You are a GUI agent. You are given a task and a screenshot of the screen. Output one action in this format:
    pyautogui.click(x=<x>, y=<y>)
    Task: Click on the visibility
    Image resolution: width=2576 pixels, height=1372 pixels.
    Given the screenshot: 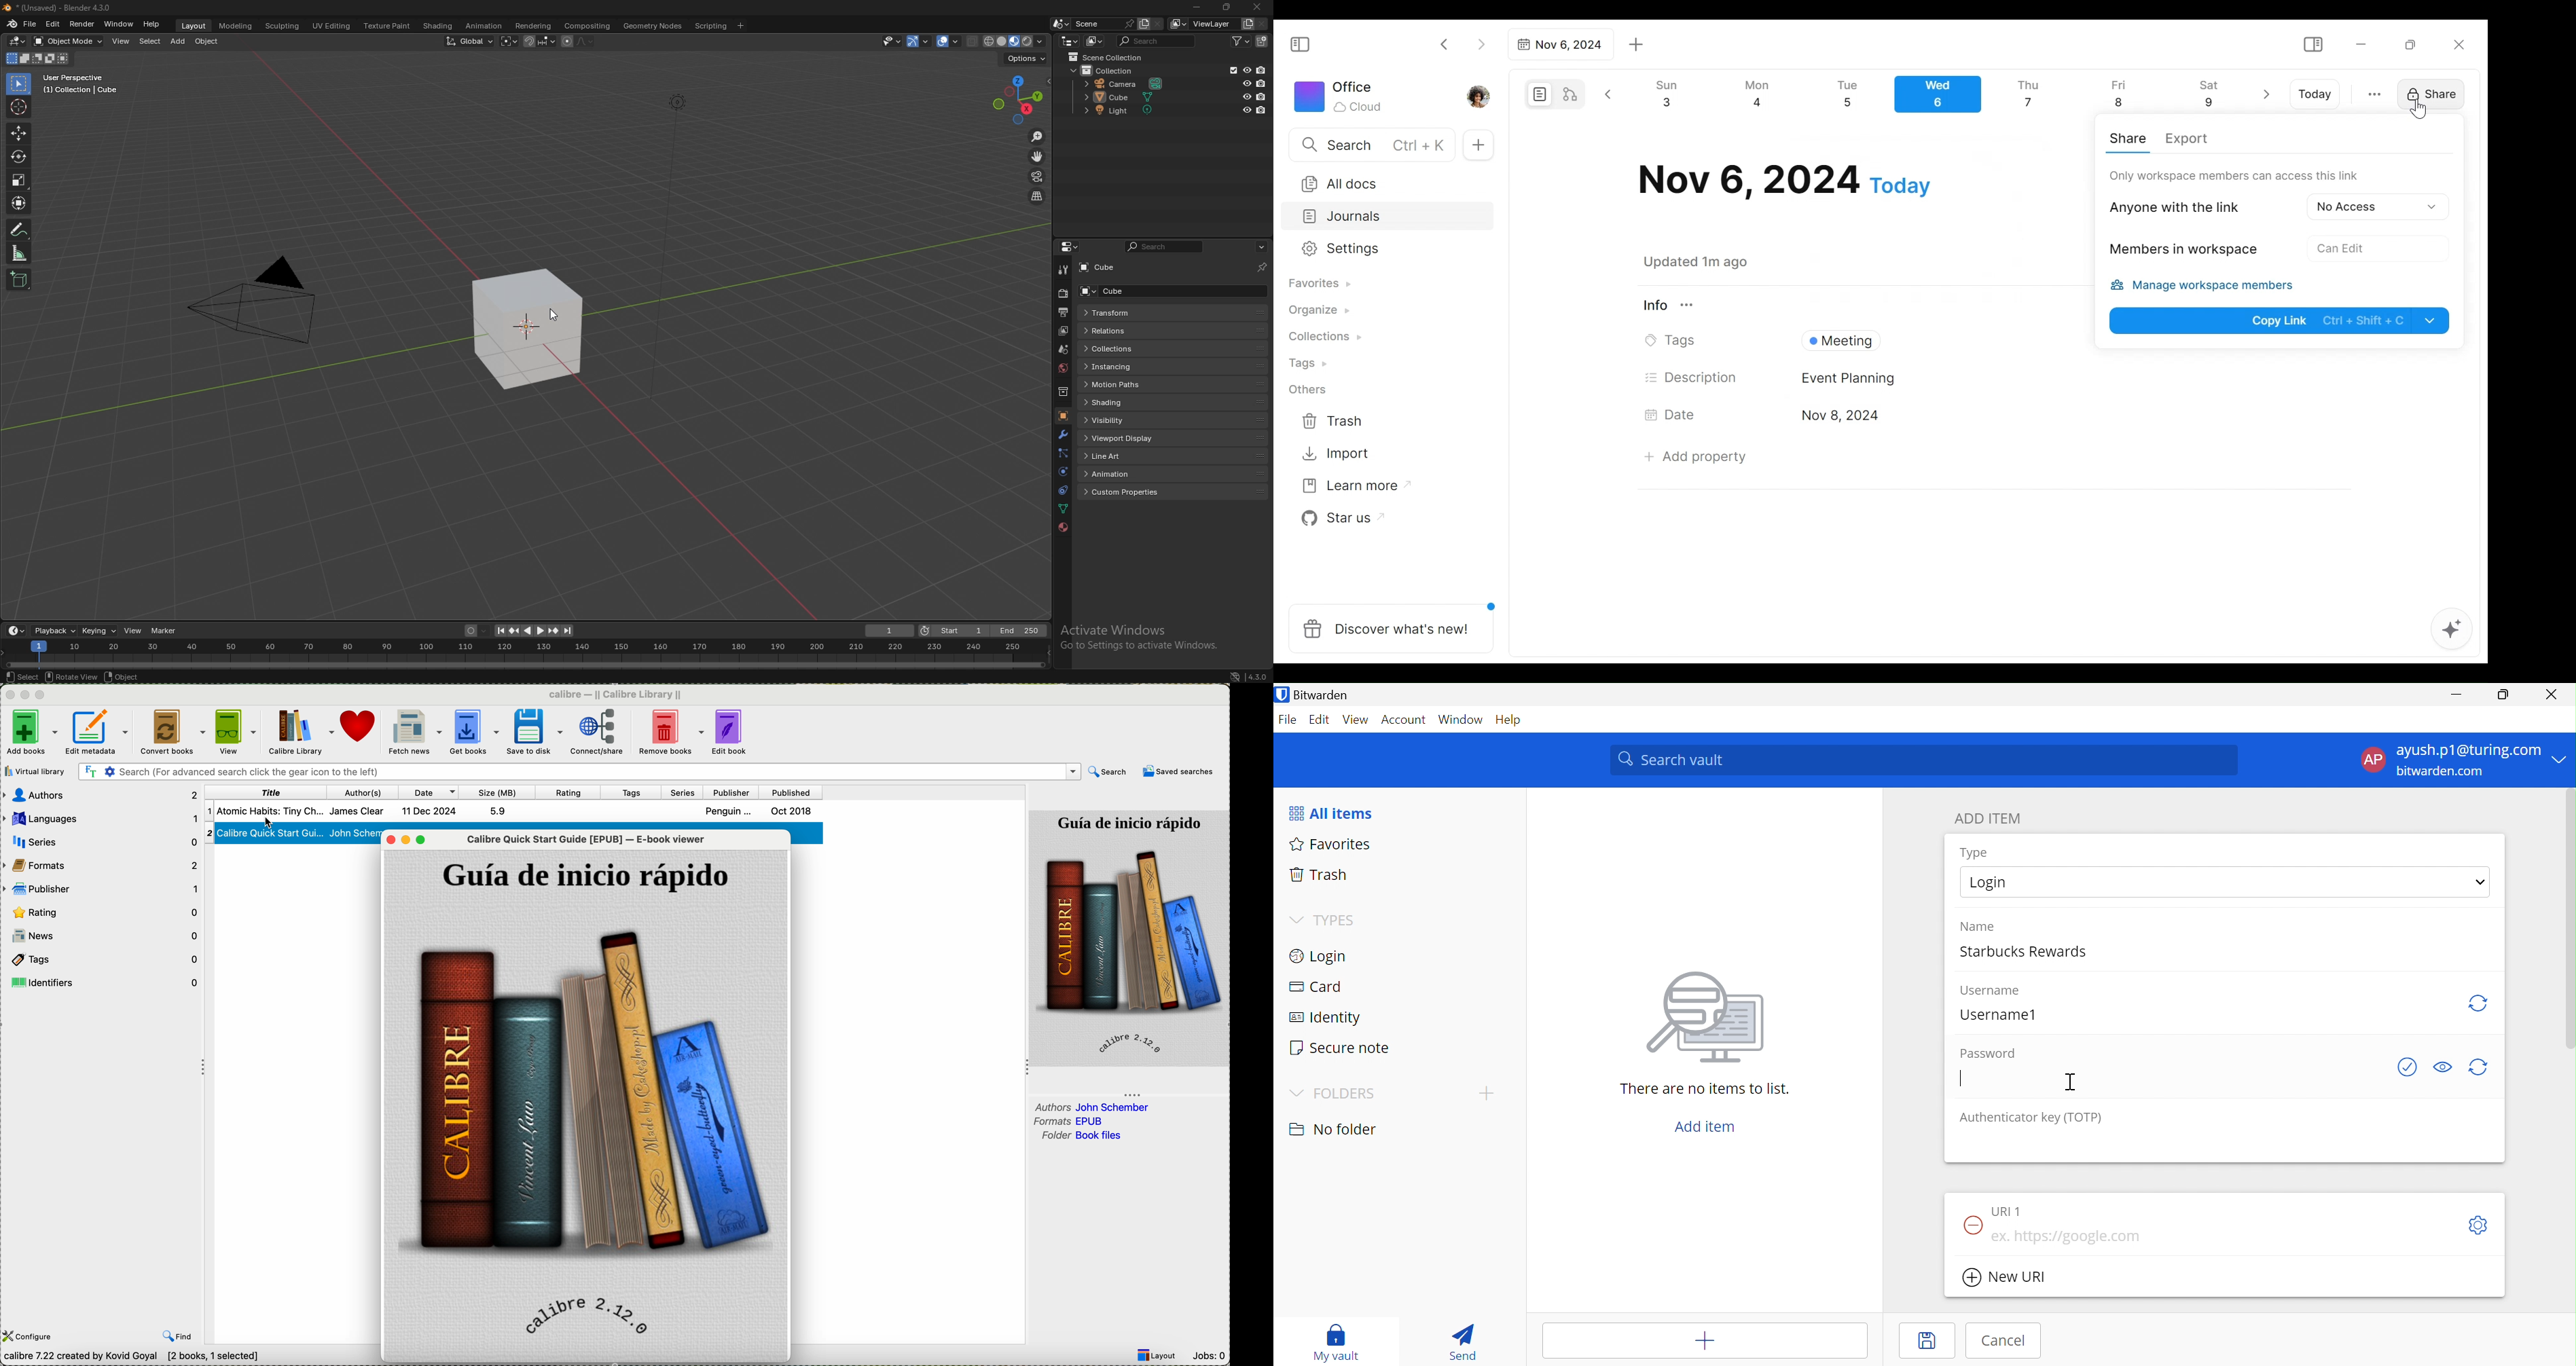 What is the action you would take?
    pyautogui.click(x=1123, y=421)
    